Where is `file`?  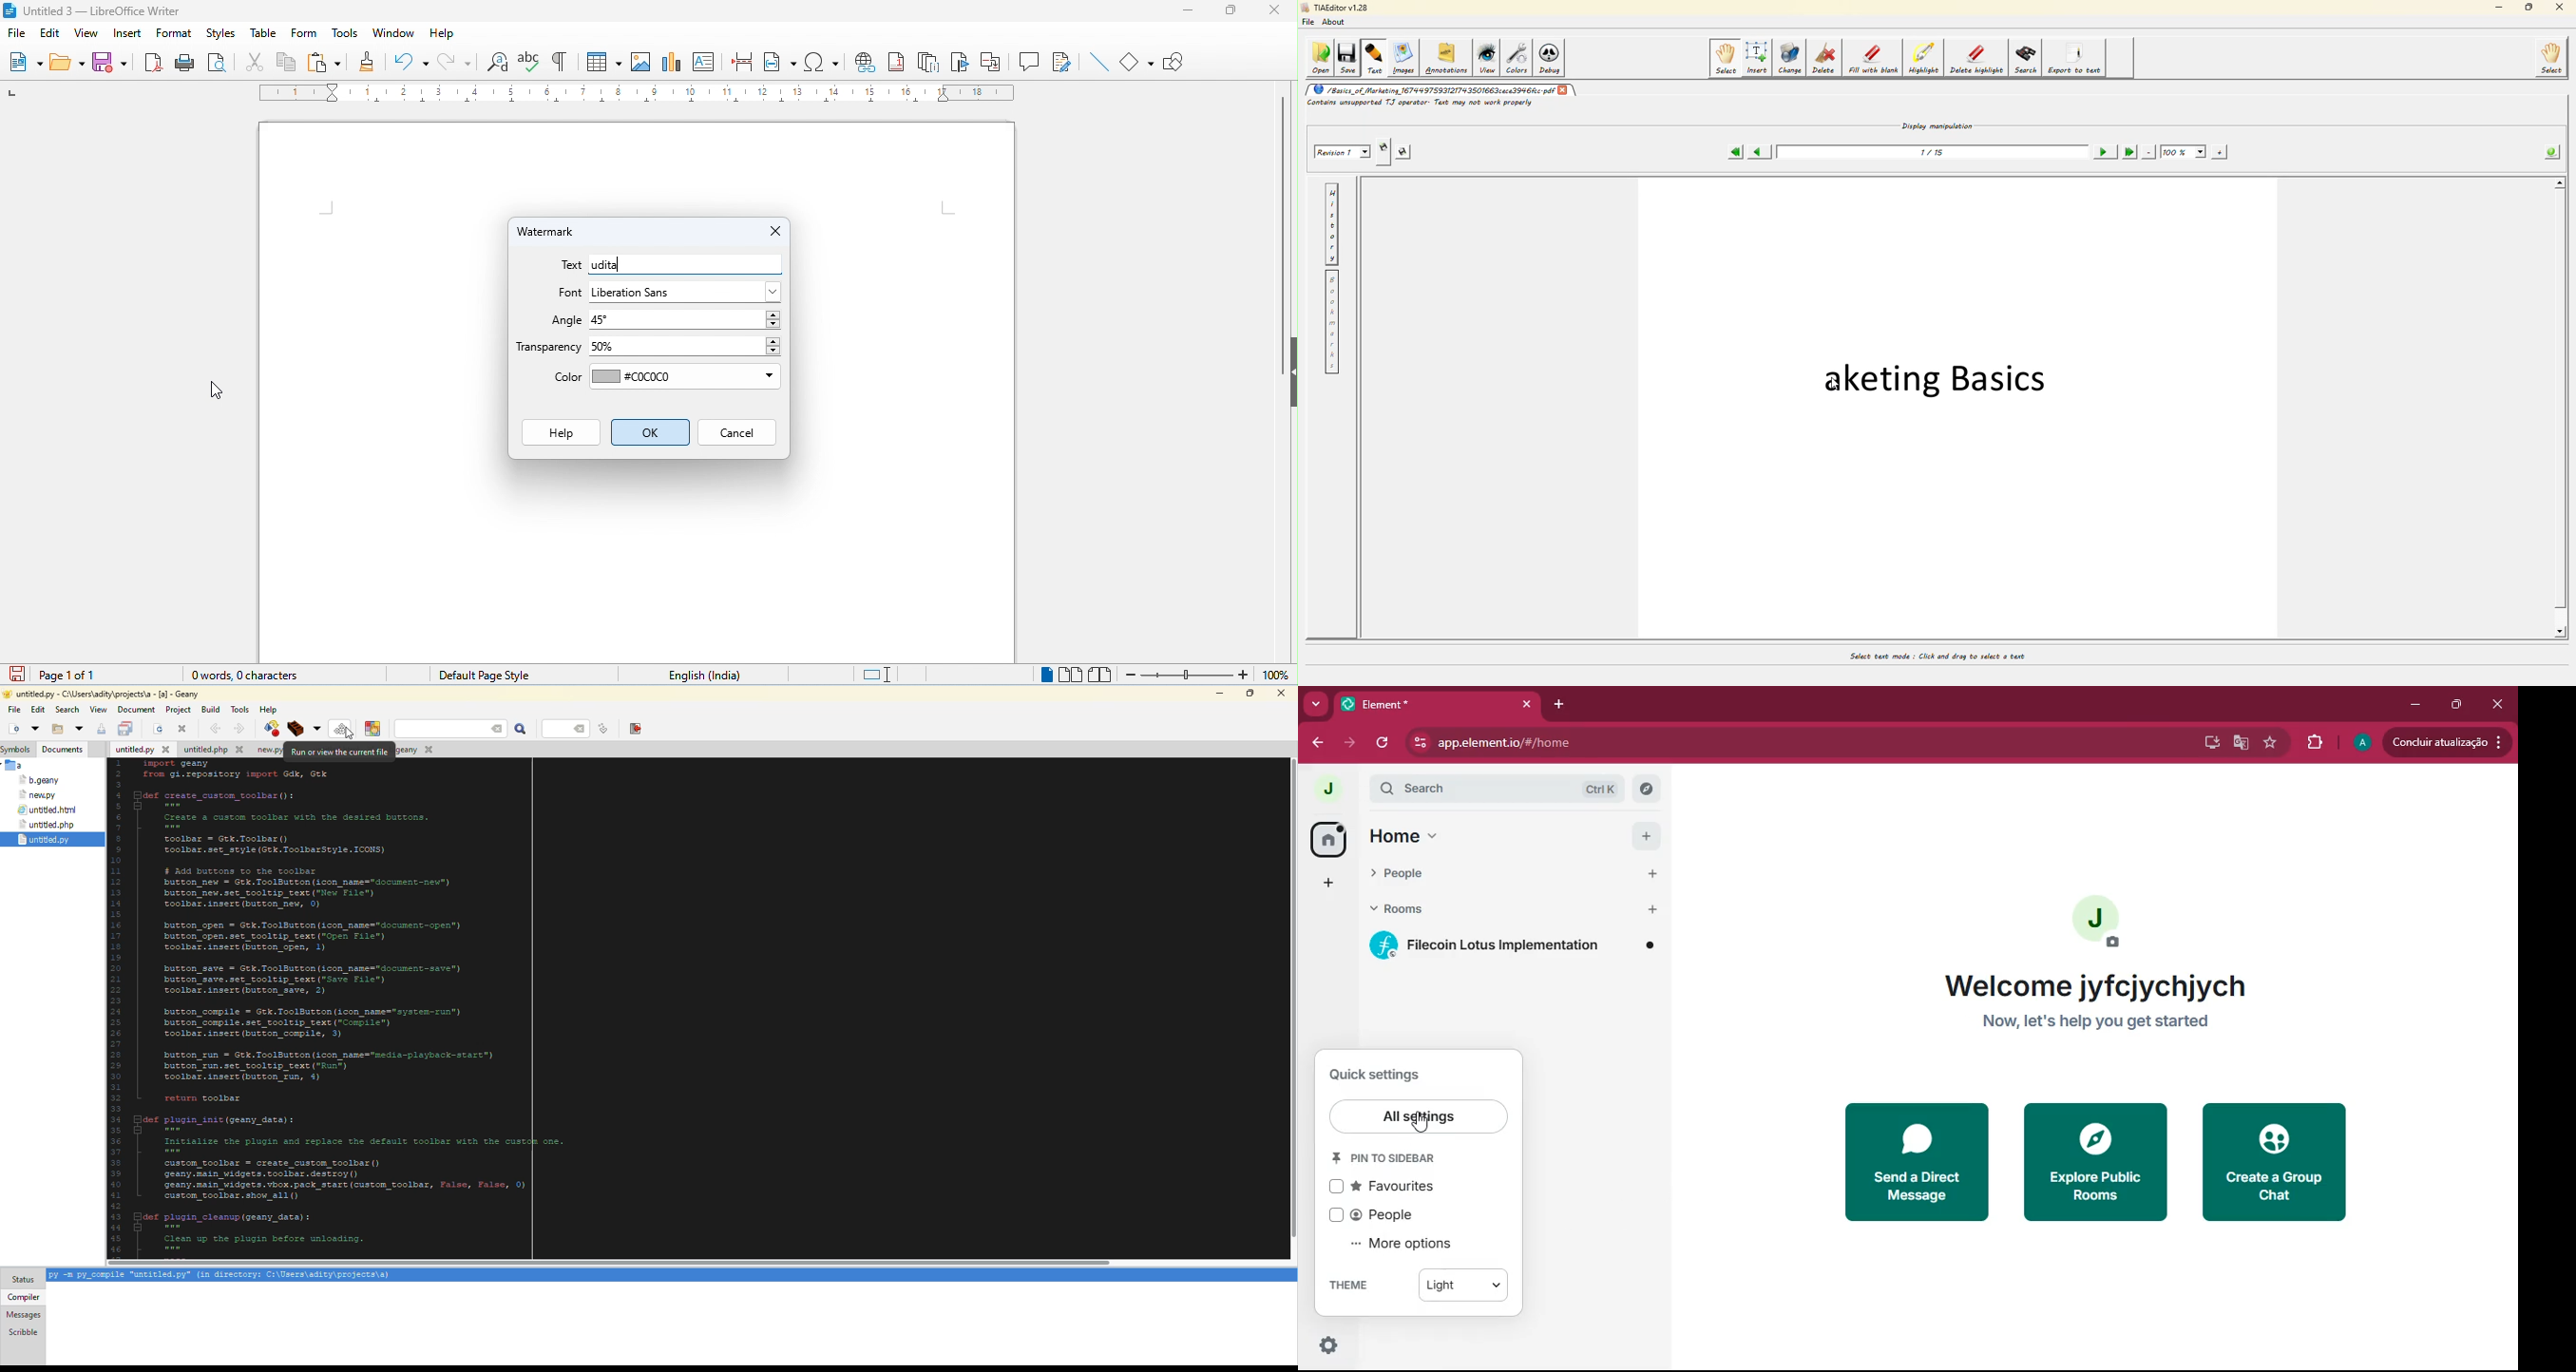
file is located at coordinates (45, 839).